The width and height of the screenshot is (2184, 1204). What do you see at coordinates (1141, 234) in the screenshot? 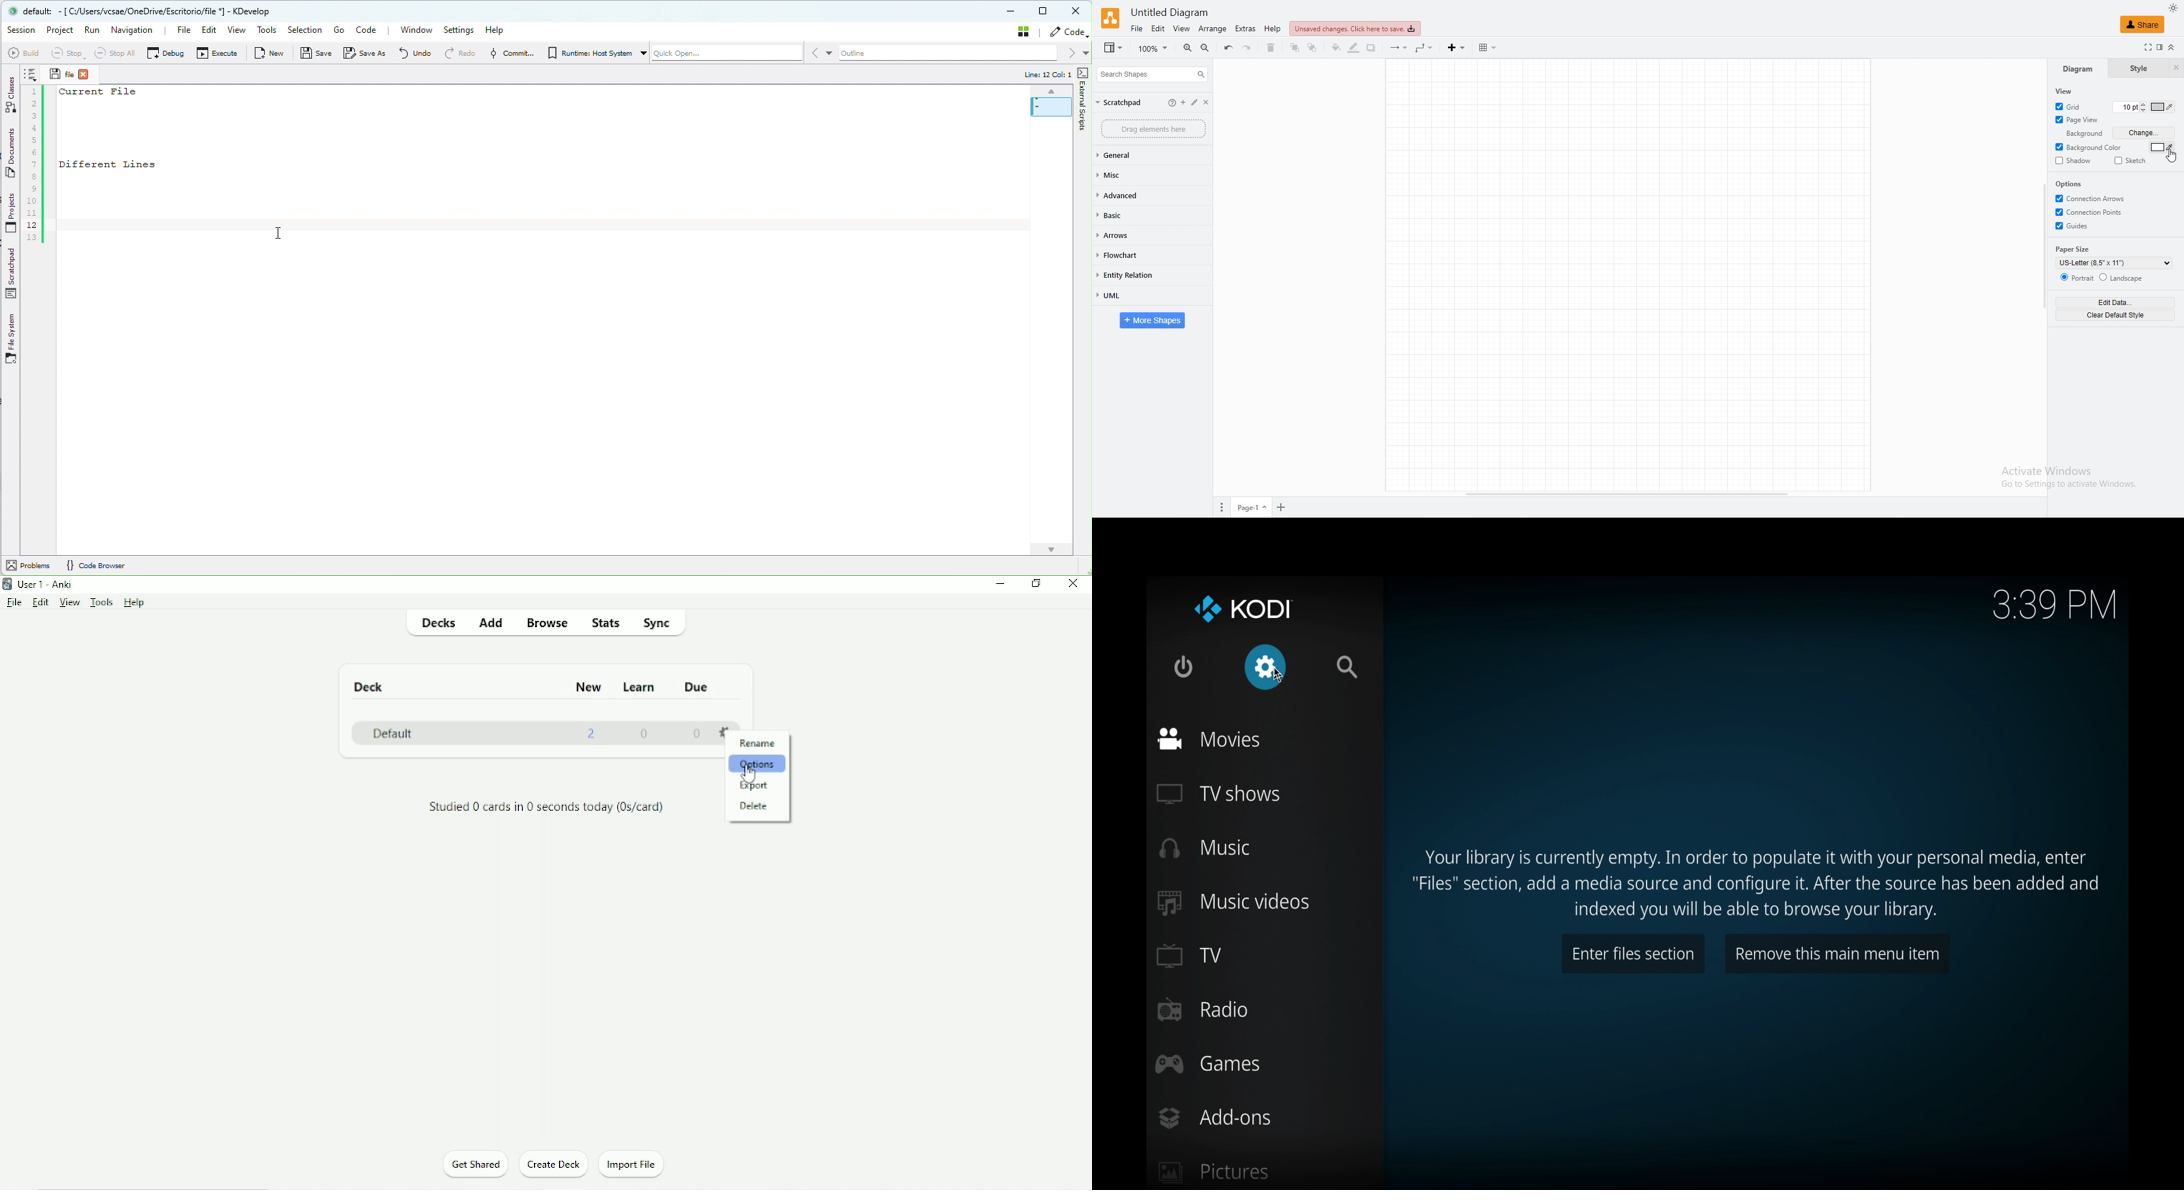
I see `arrows` at bounding box center [1141, 234].